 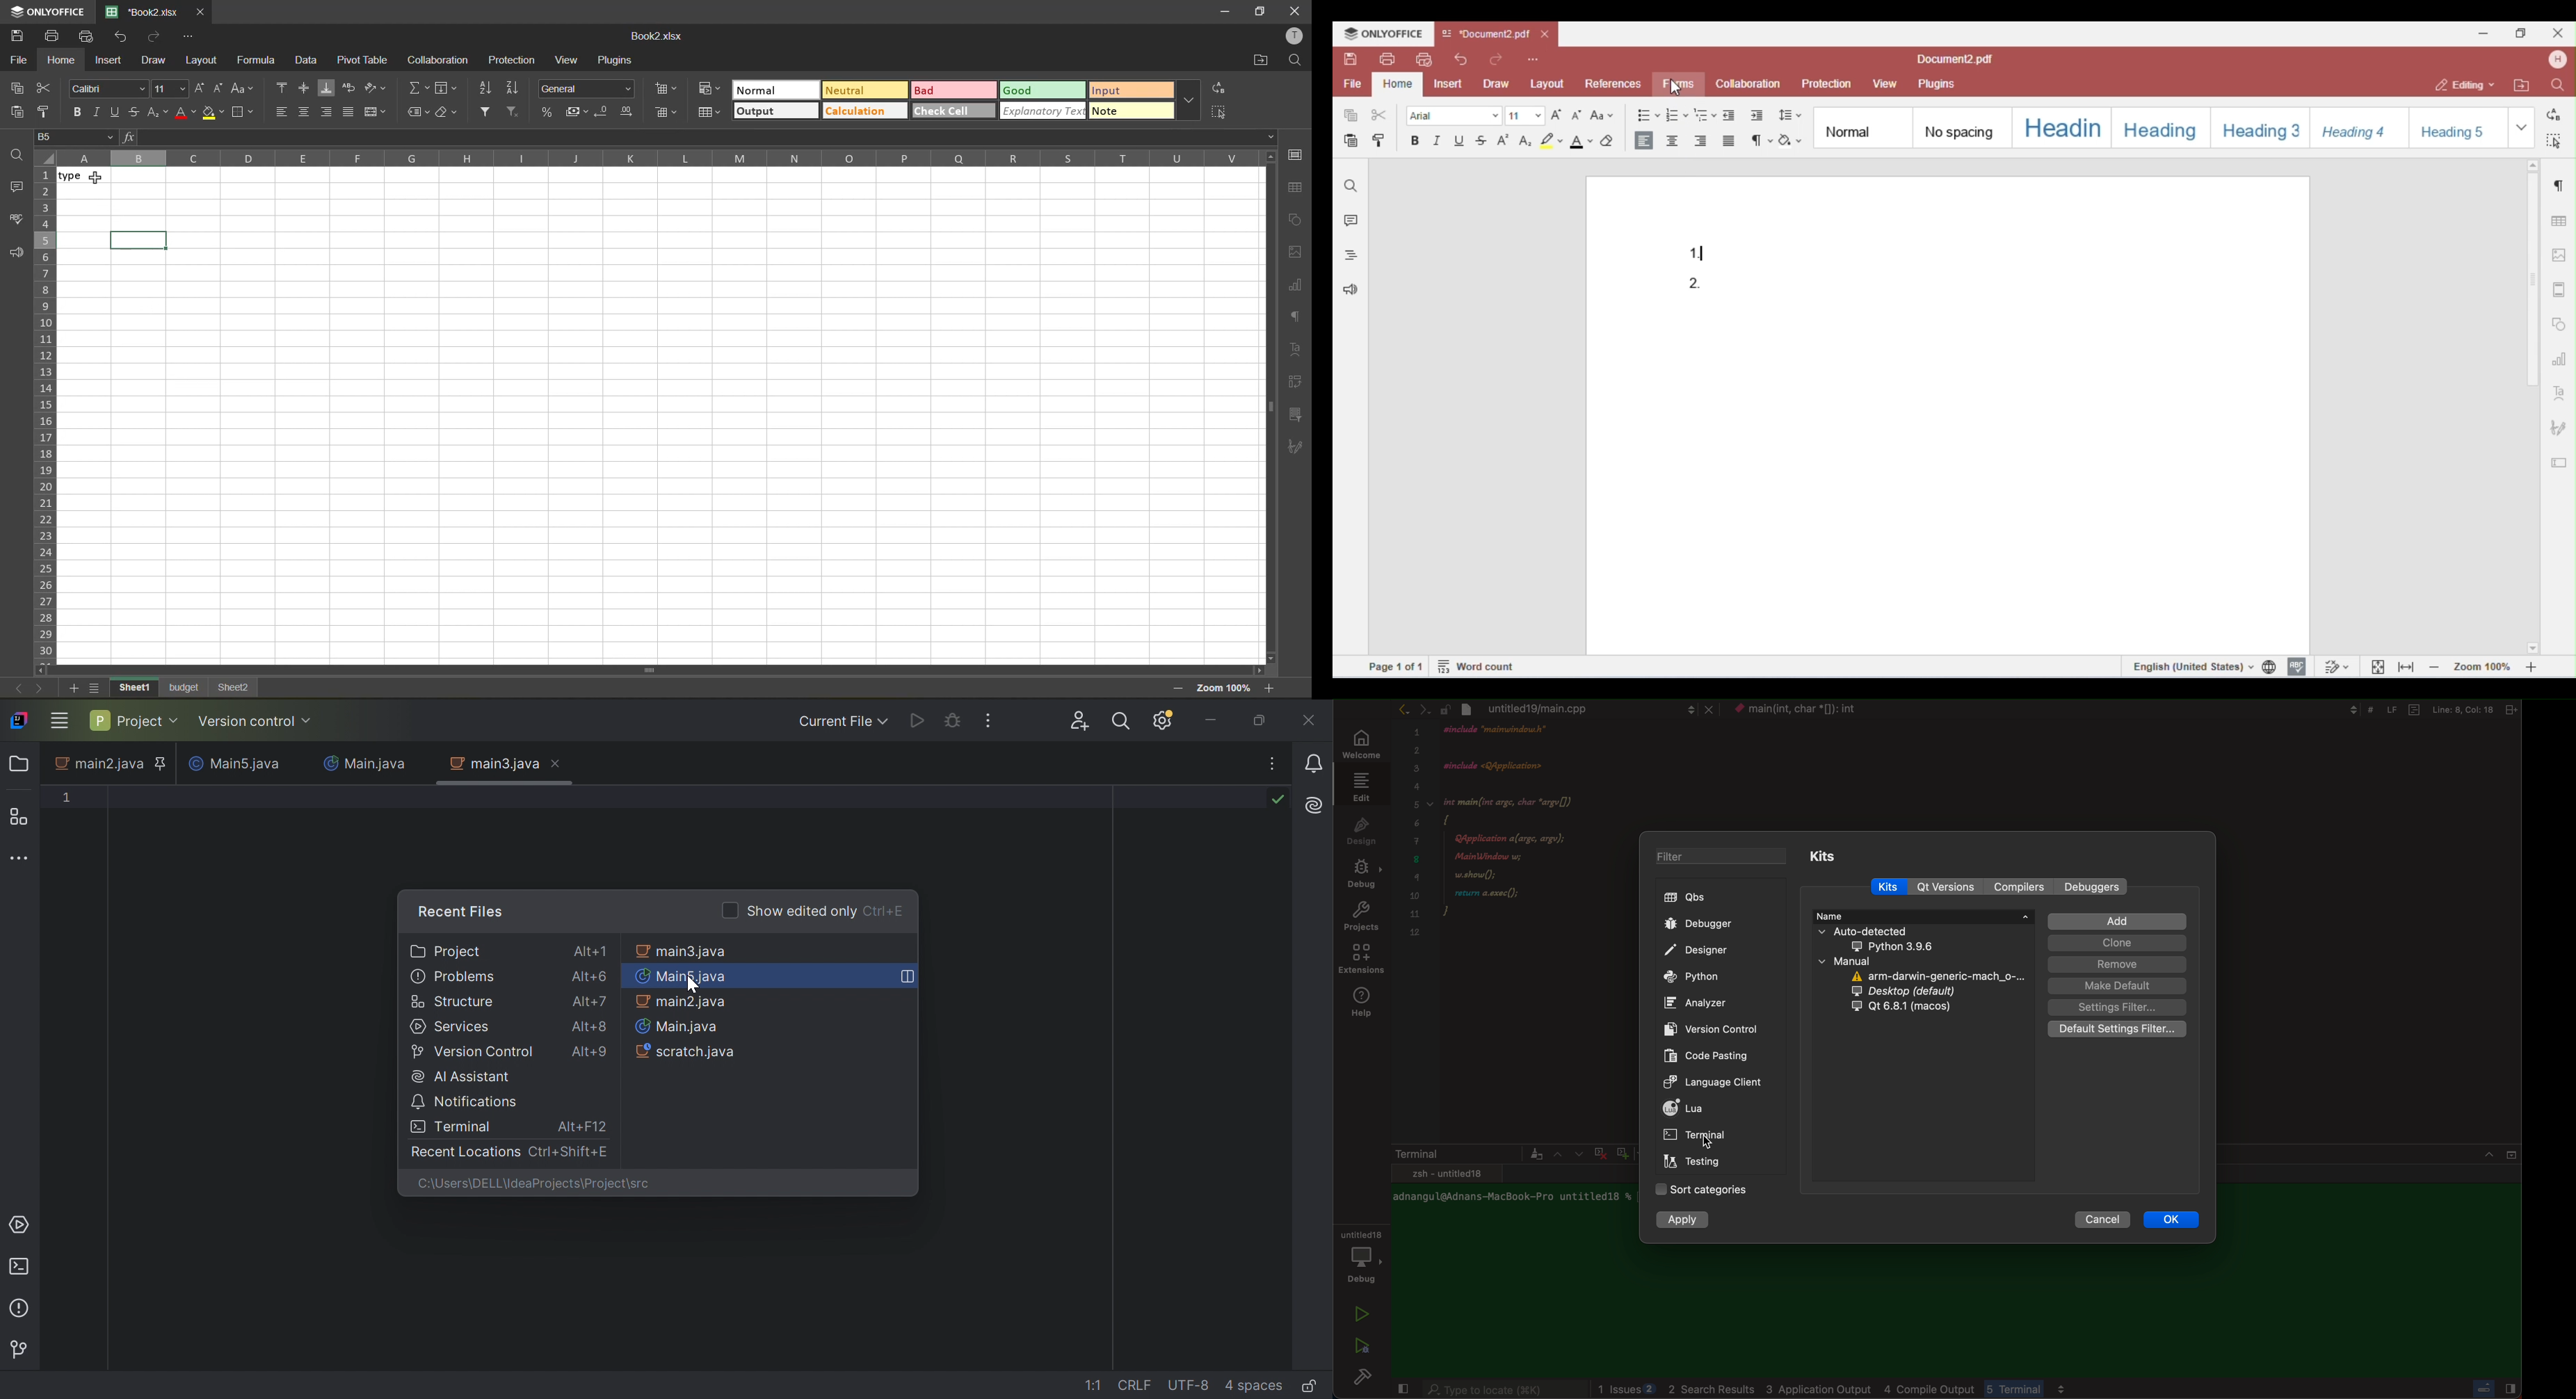 I want to click on testing, so click(x=1696, y=1163).